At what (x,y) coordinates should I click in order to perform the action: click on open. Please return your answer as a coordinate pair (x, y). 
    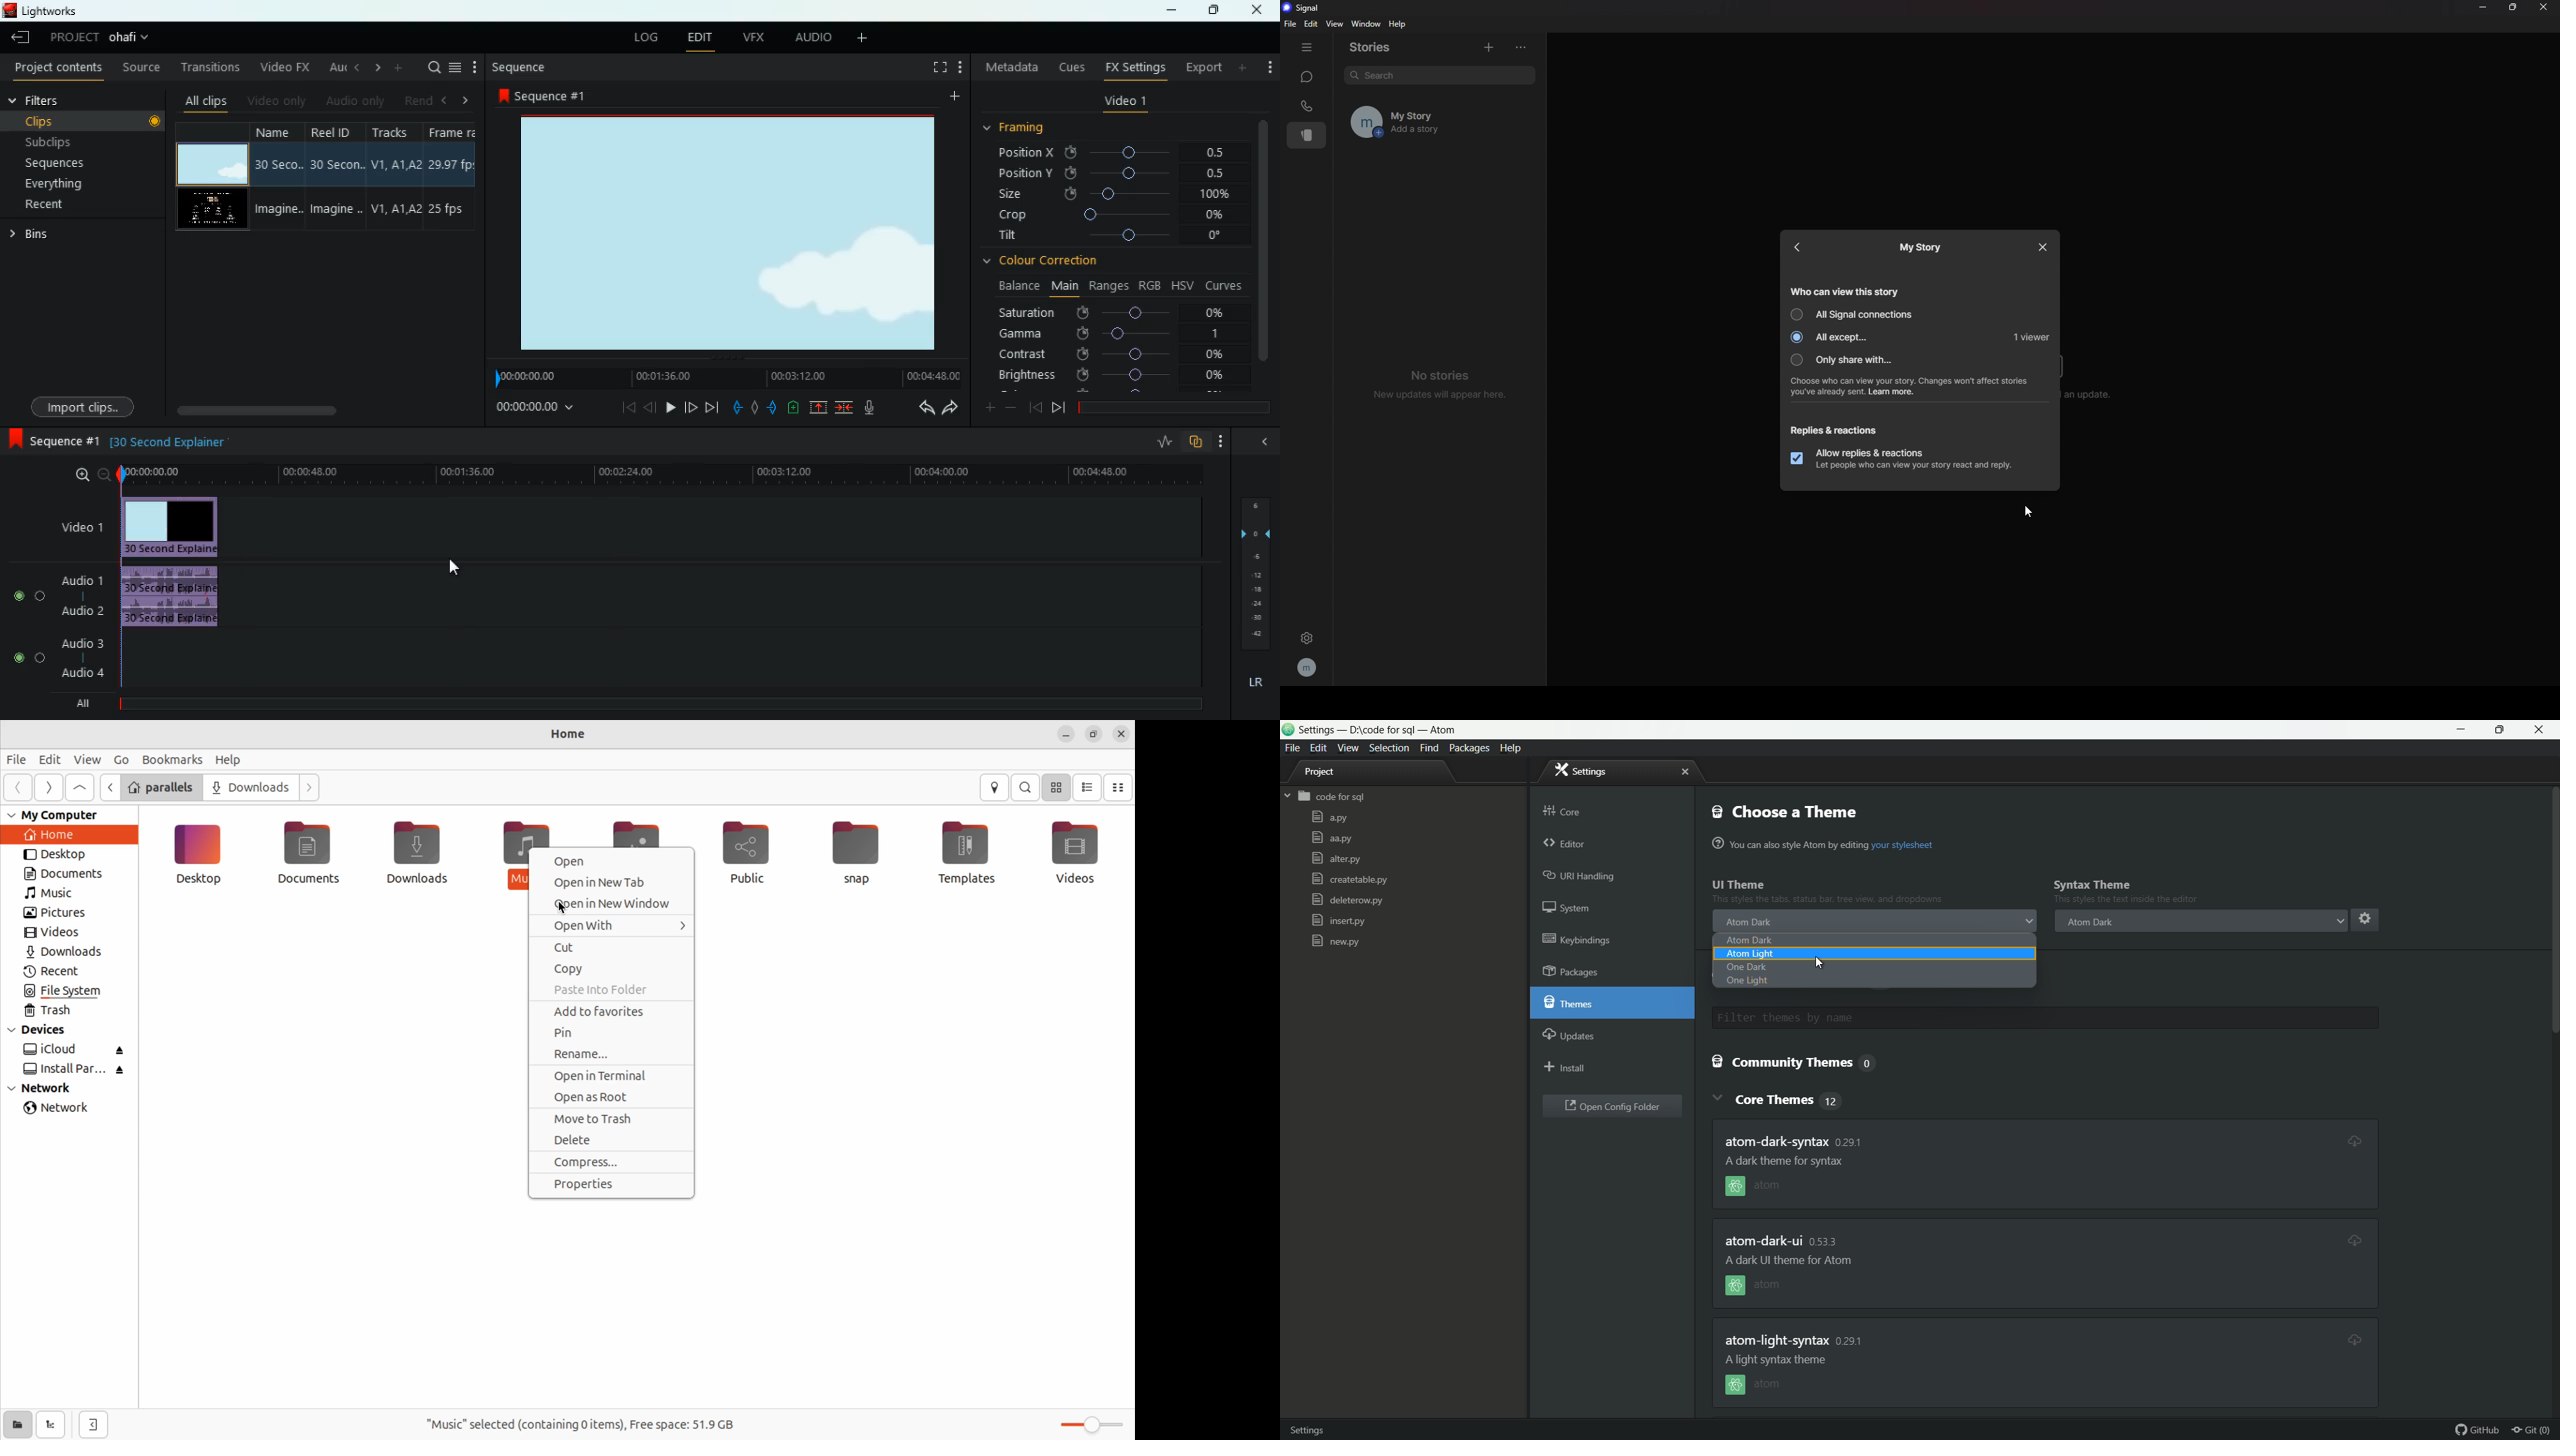
    Looking at the image, I should click on (611, 861).